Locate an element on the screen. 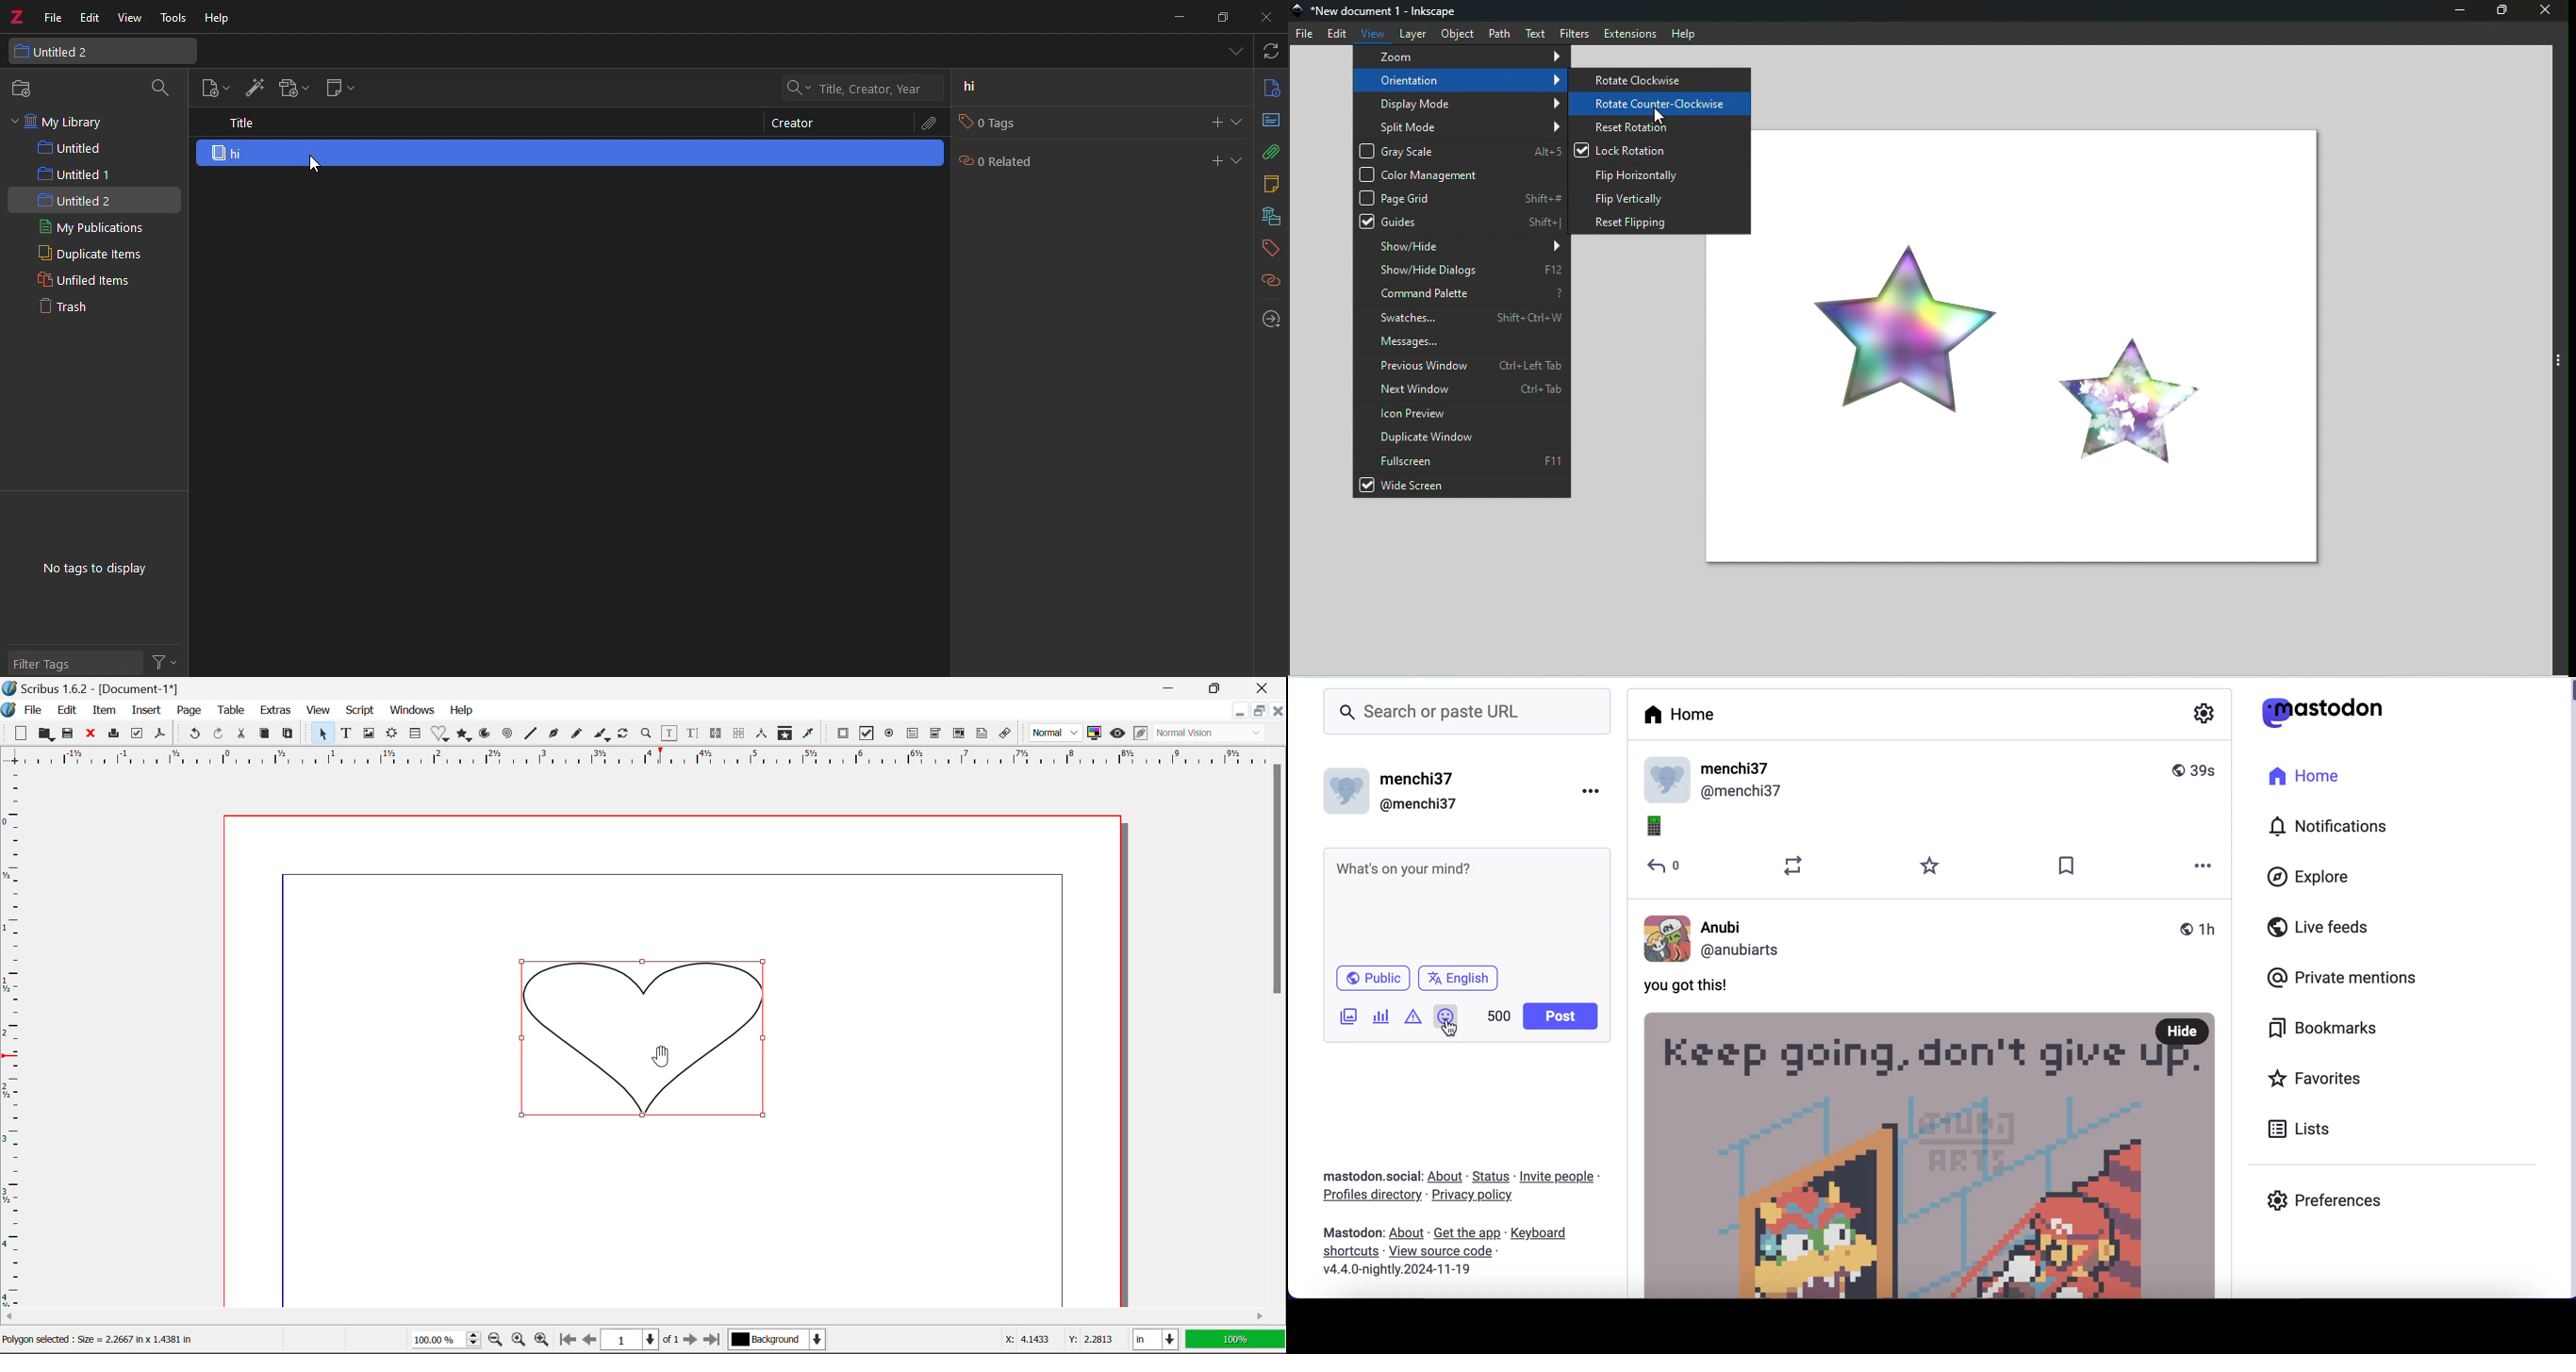 The height and width of the screenshot is (1372, 2576). Pdf Text Field is located at coordinates (914, 735).